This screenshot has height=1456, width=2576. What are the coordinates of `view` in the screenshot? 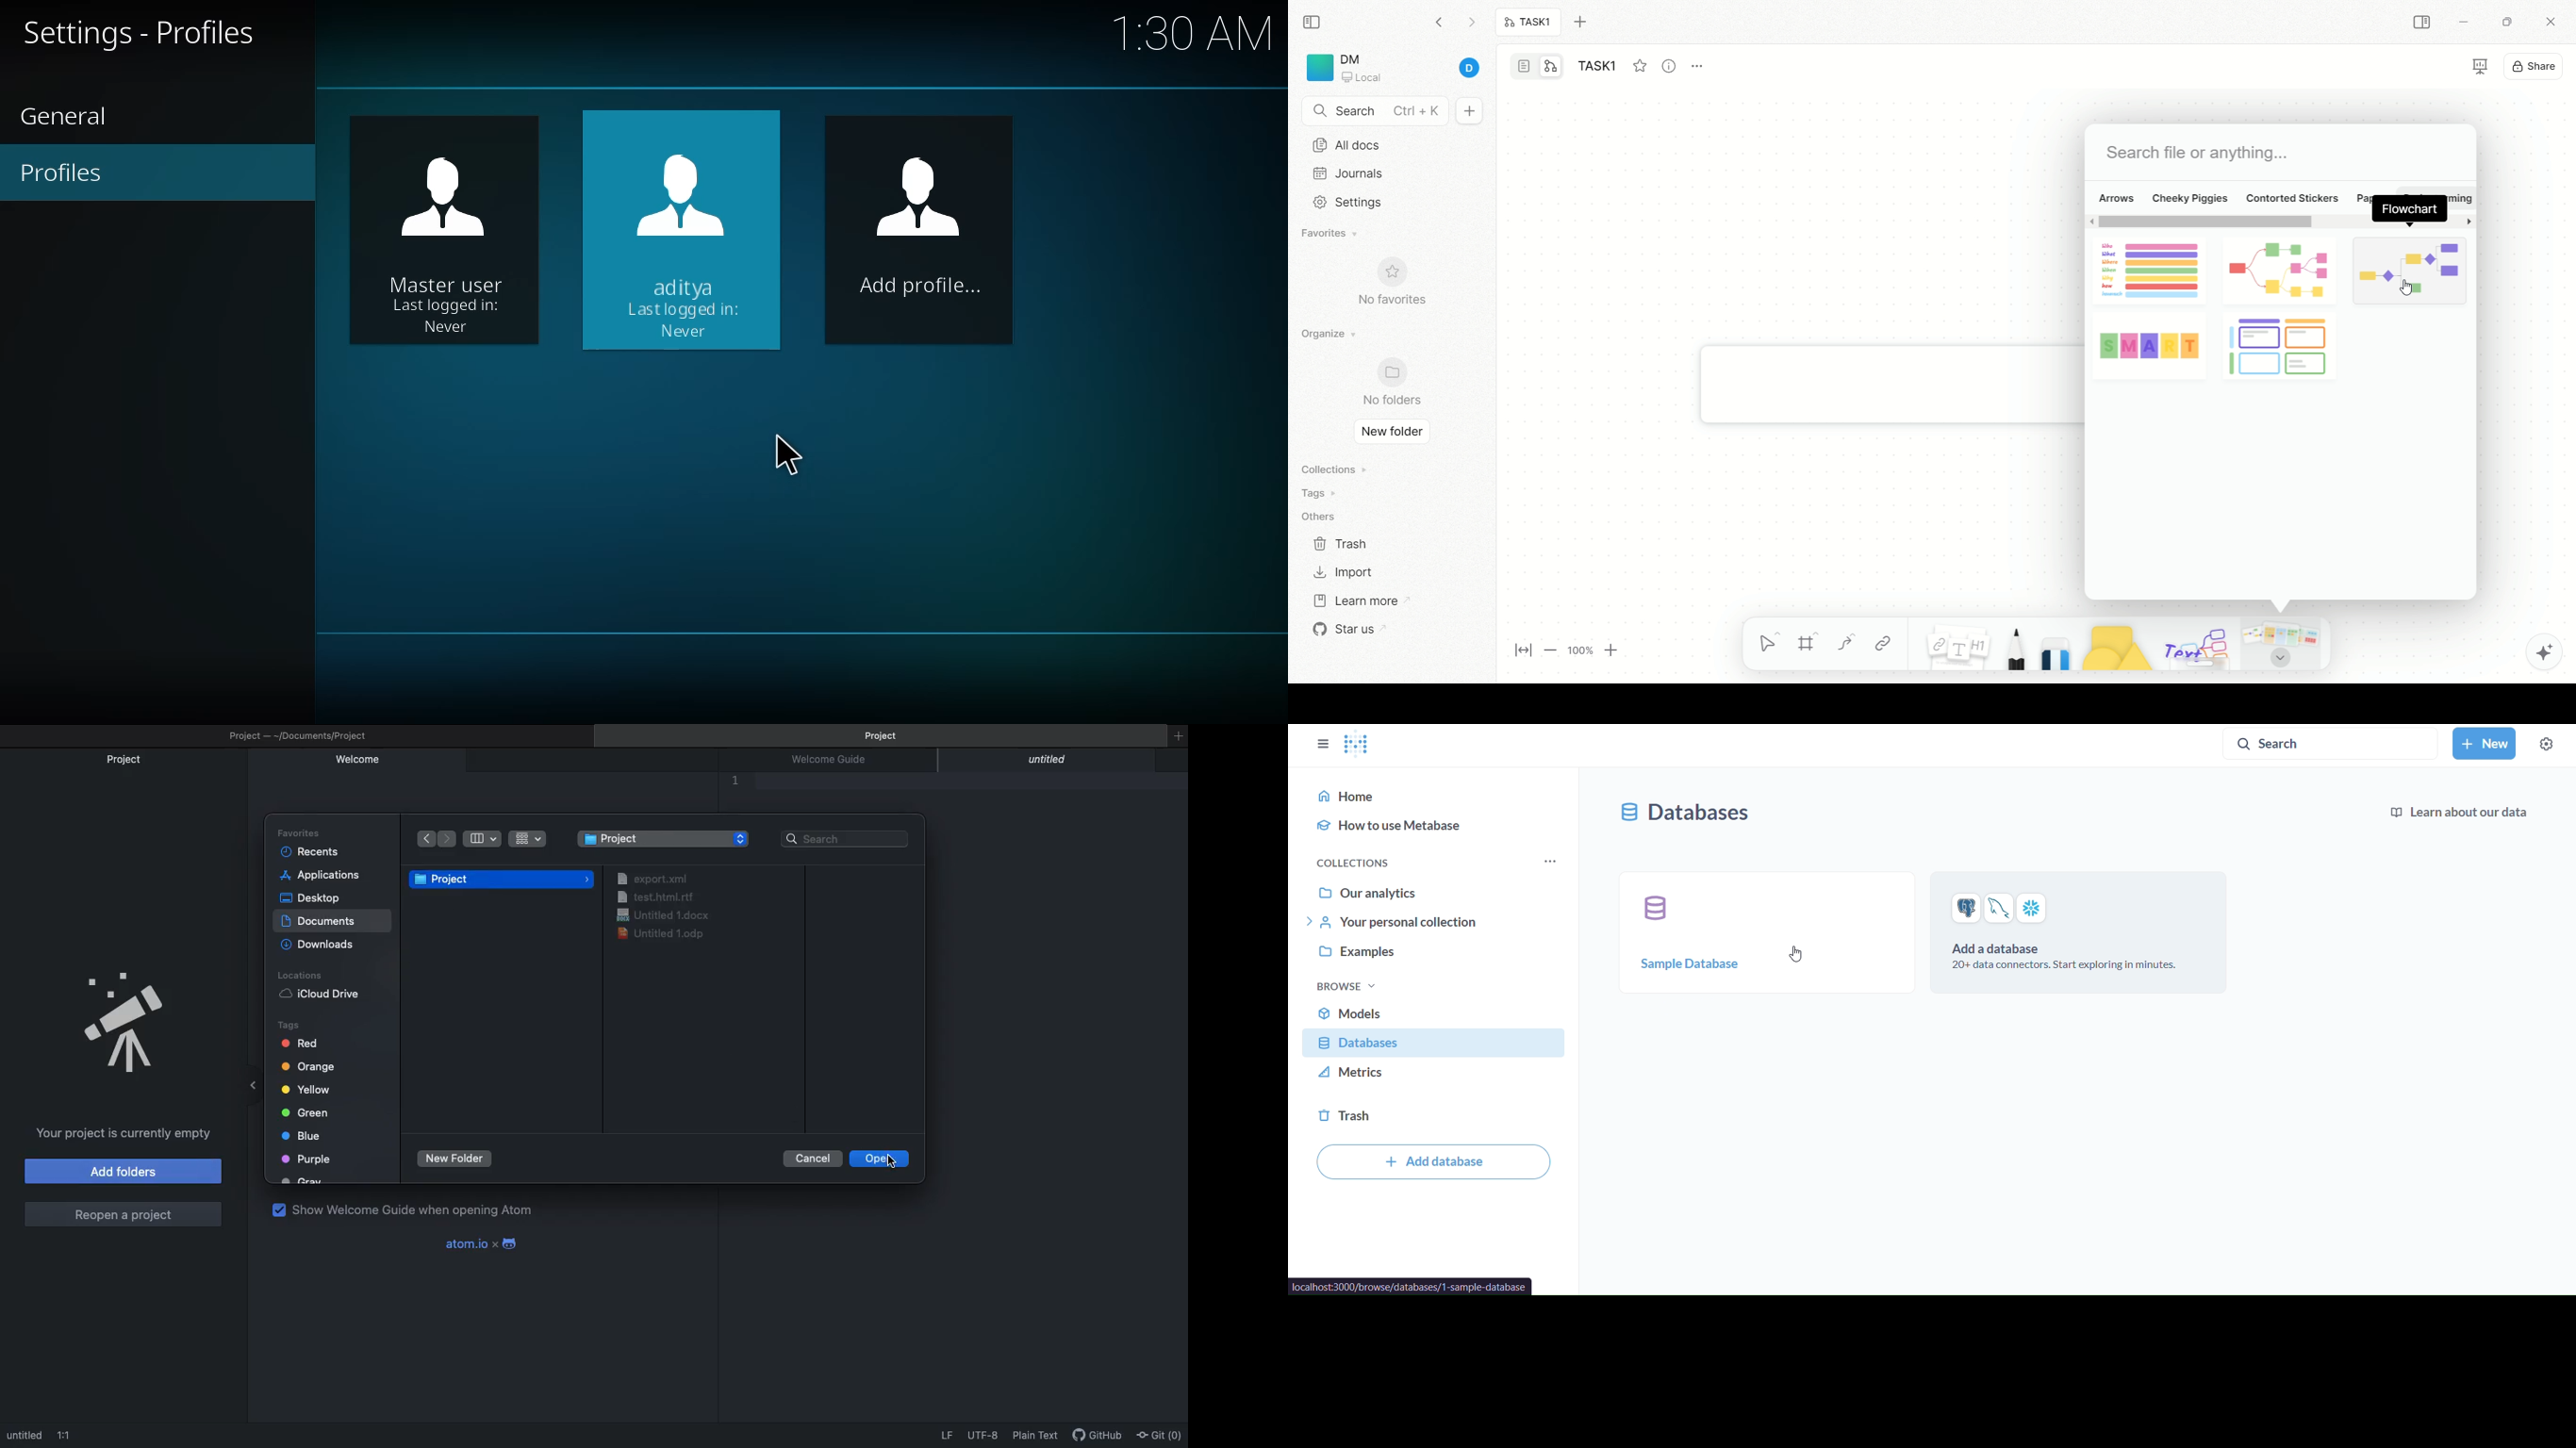 It's located at (2469, 68).